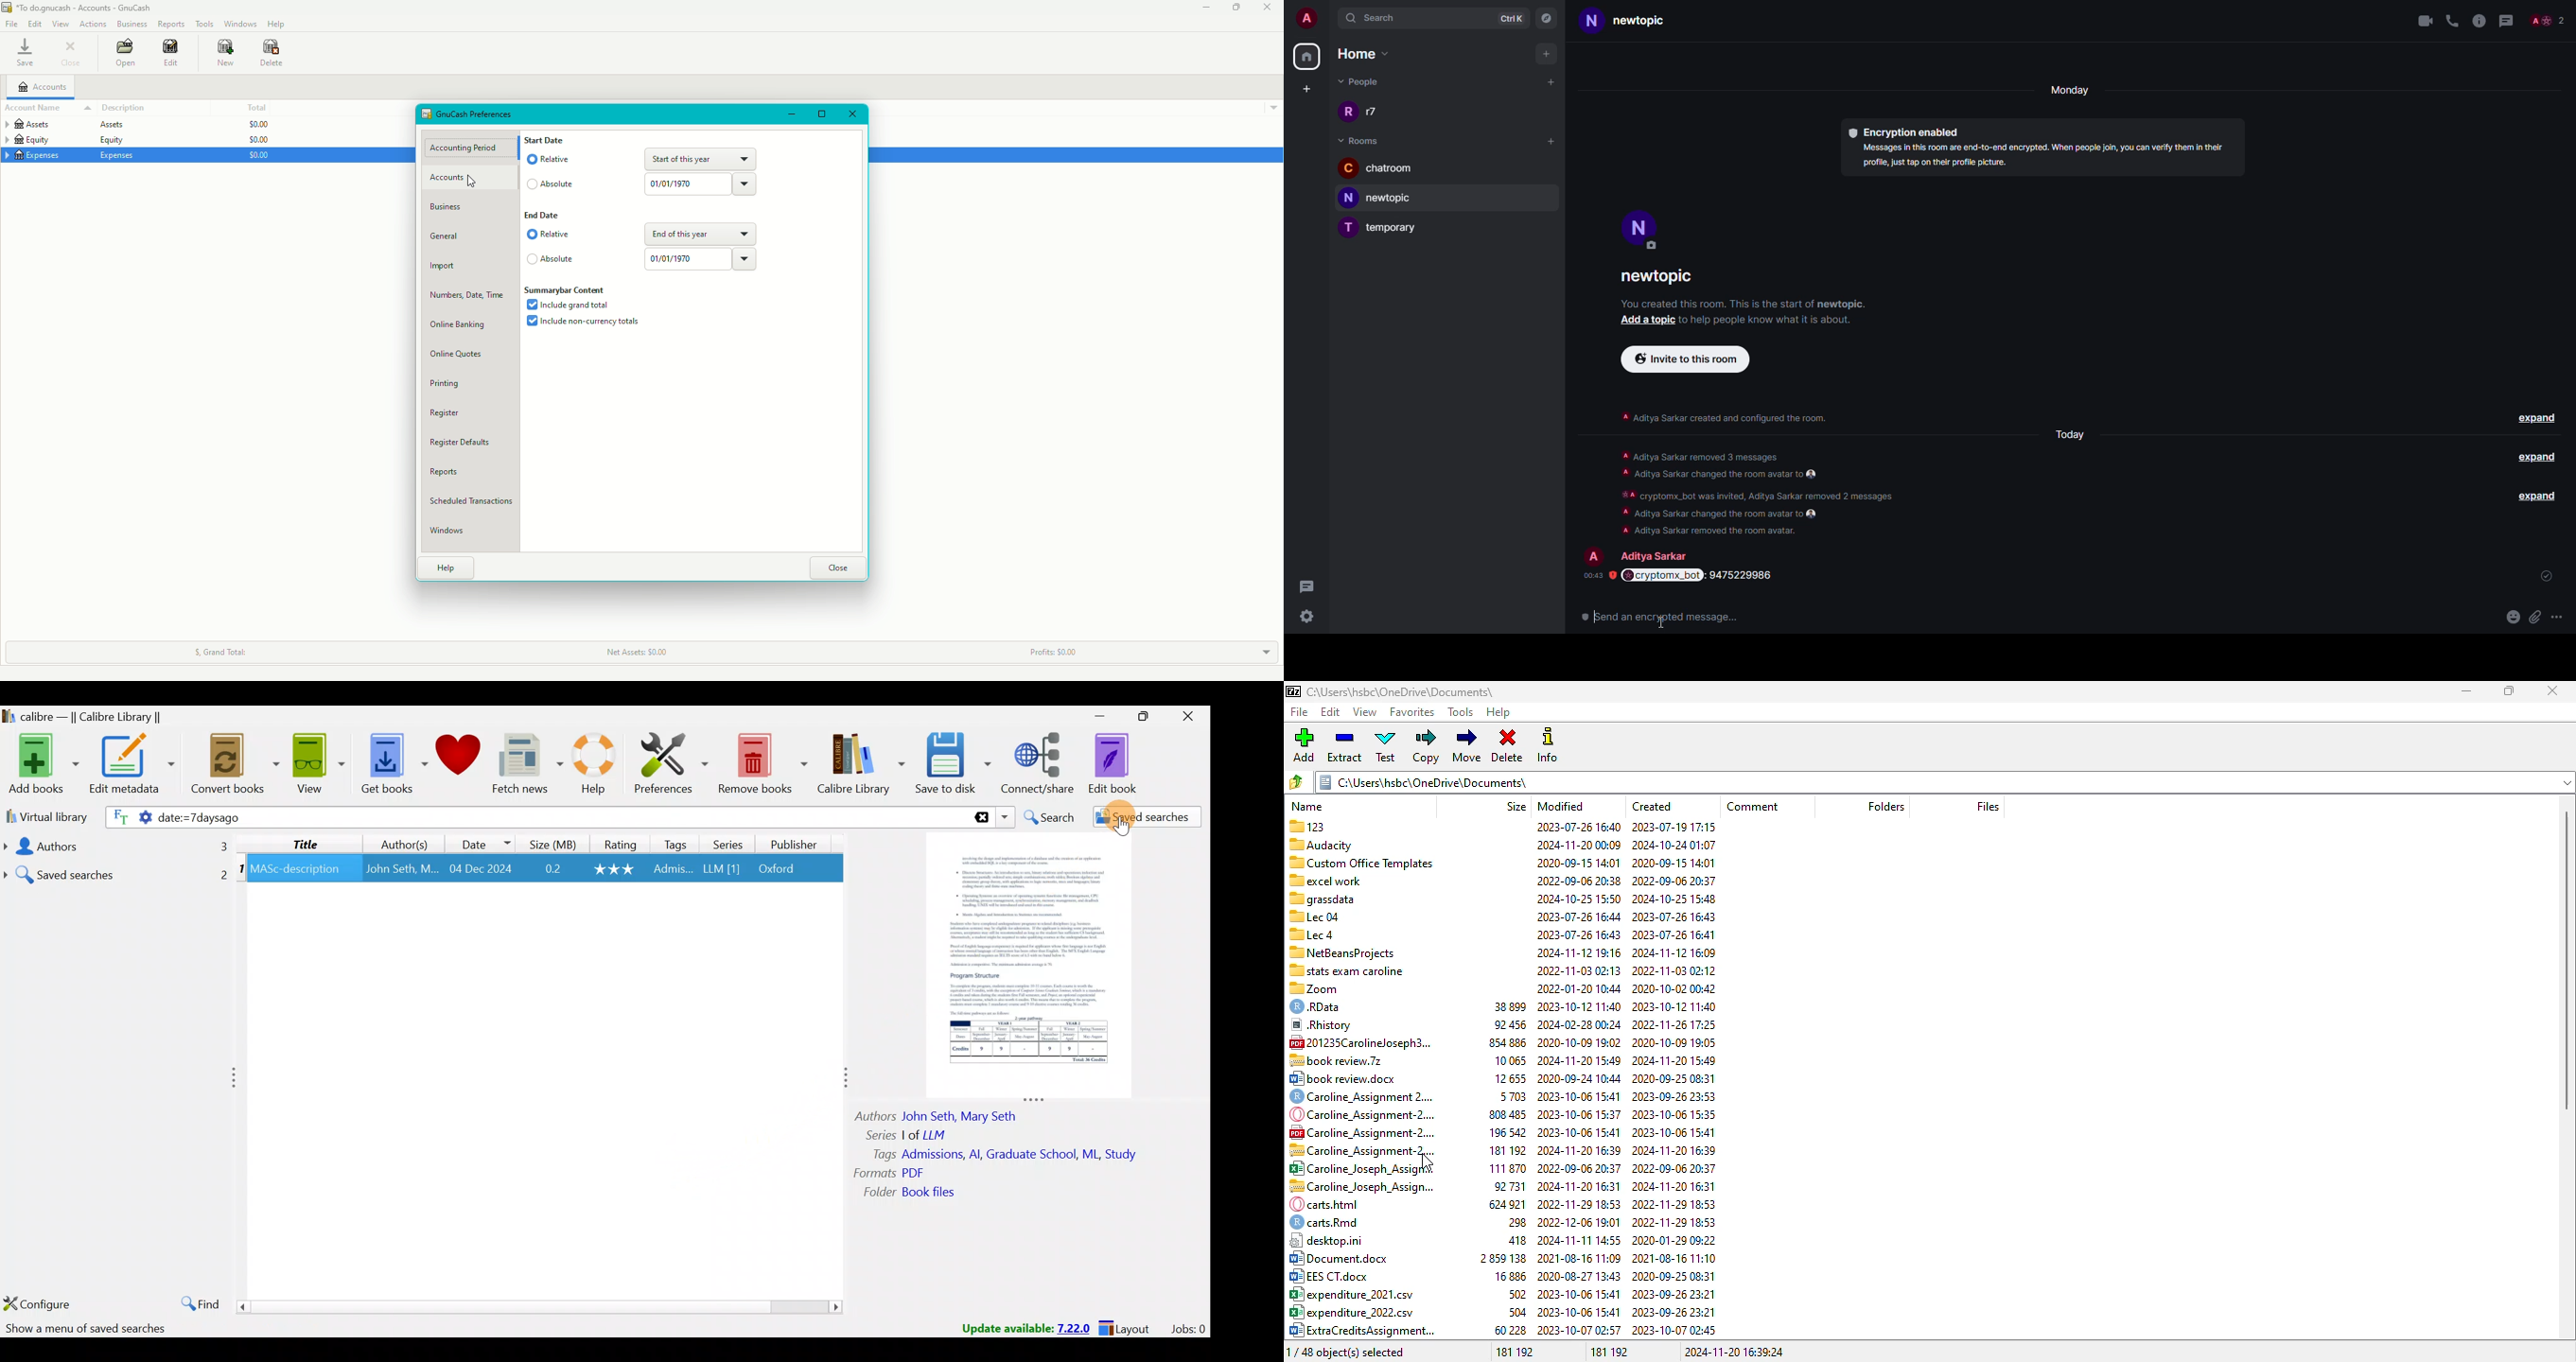  Describe the element at coordinates (474, 503) in the screenshot. I see `Scheduled Transaction` at that location.